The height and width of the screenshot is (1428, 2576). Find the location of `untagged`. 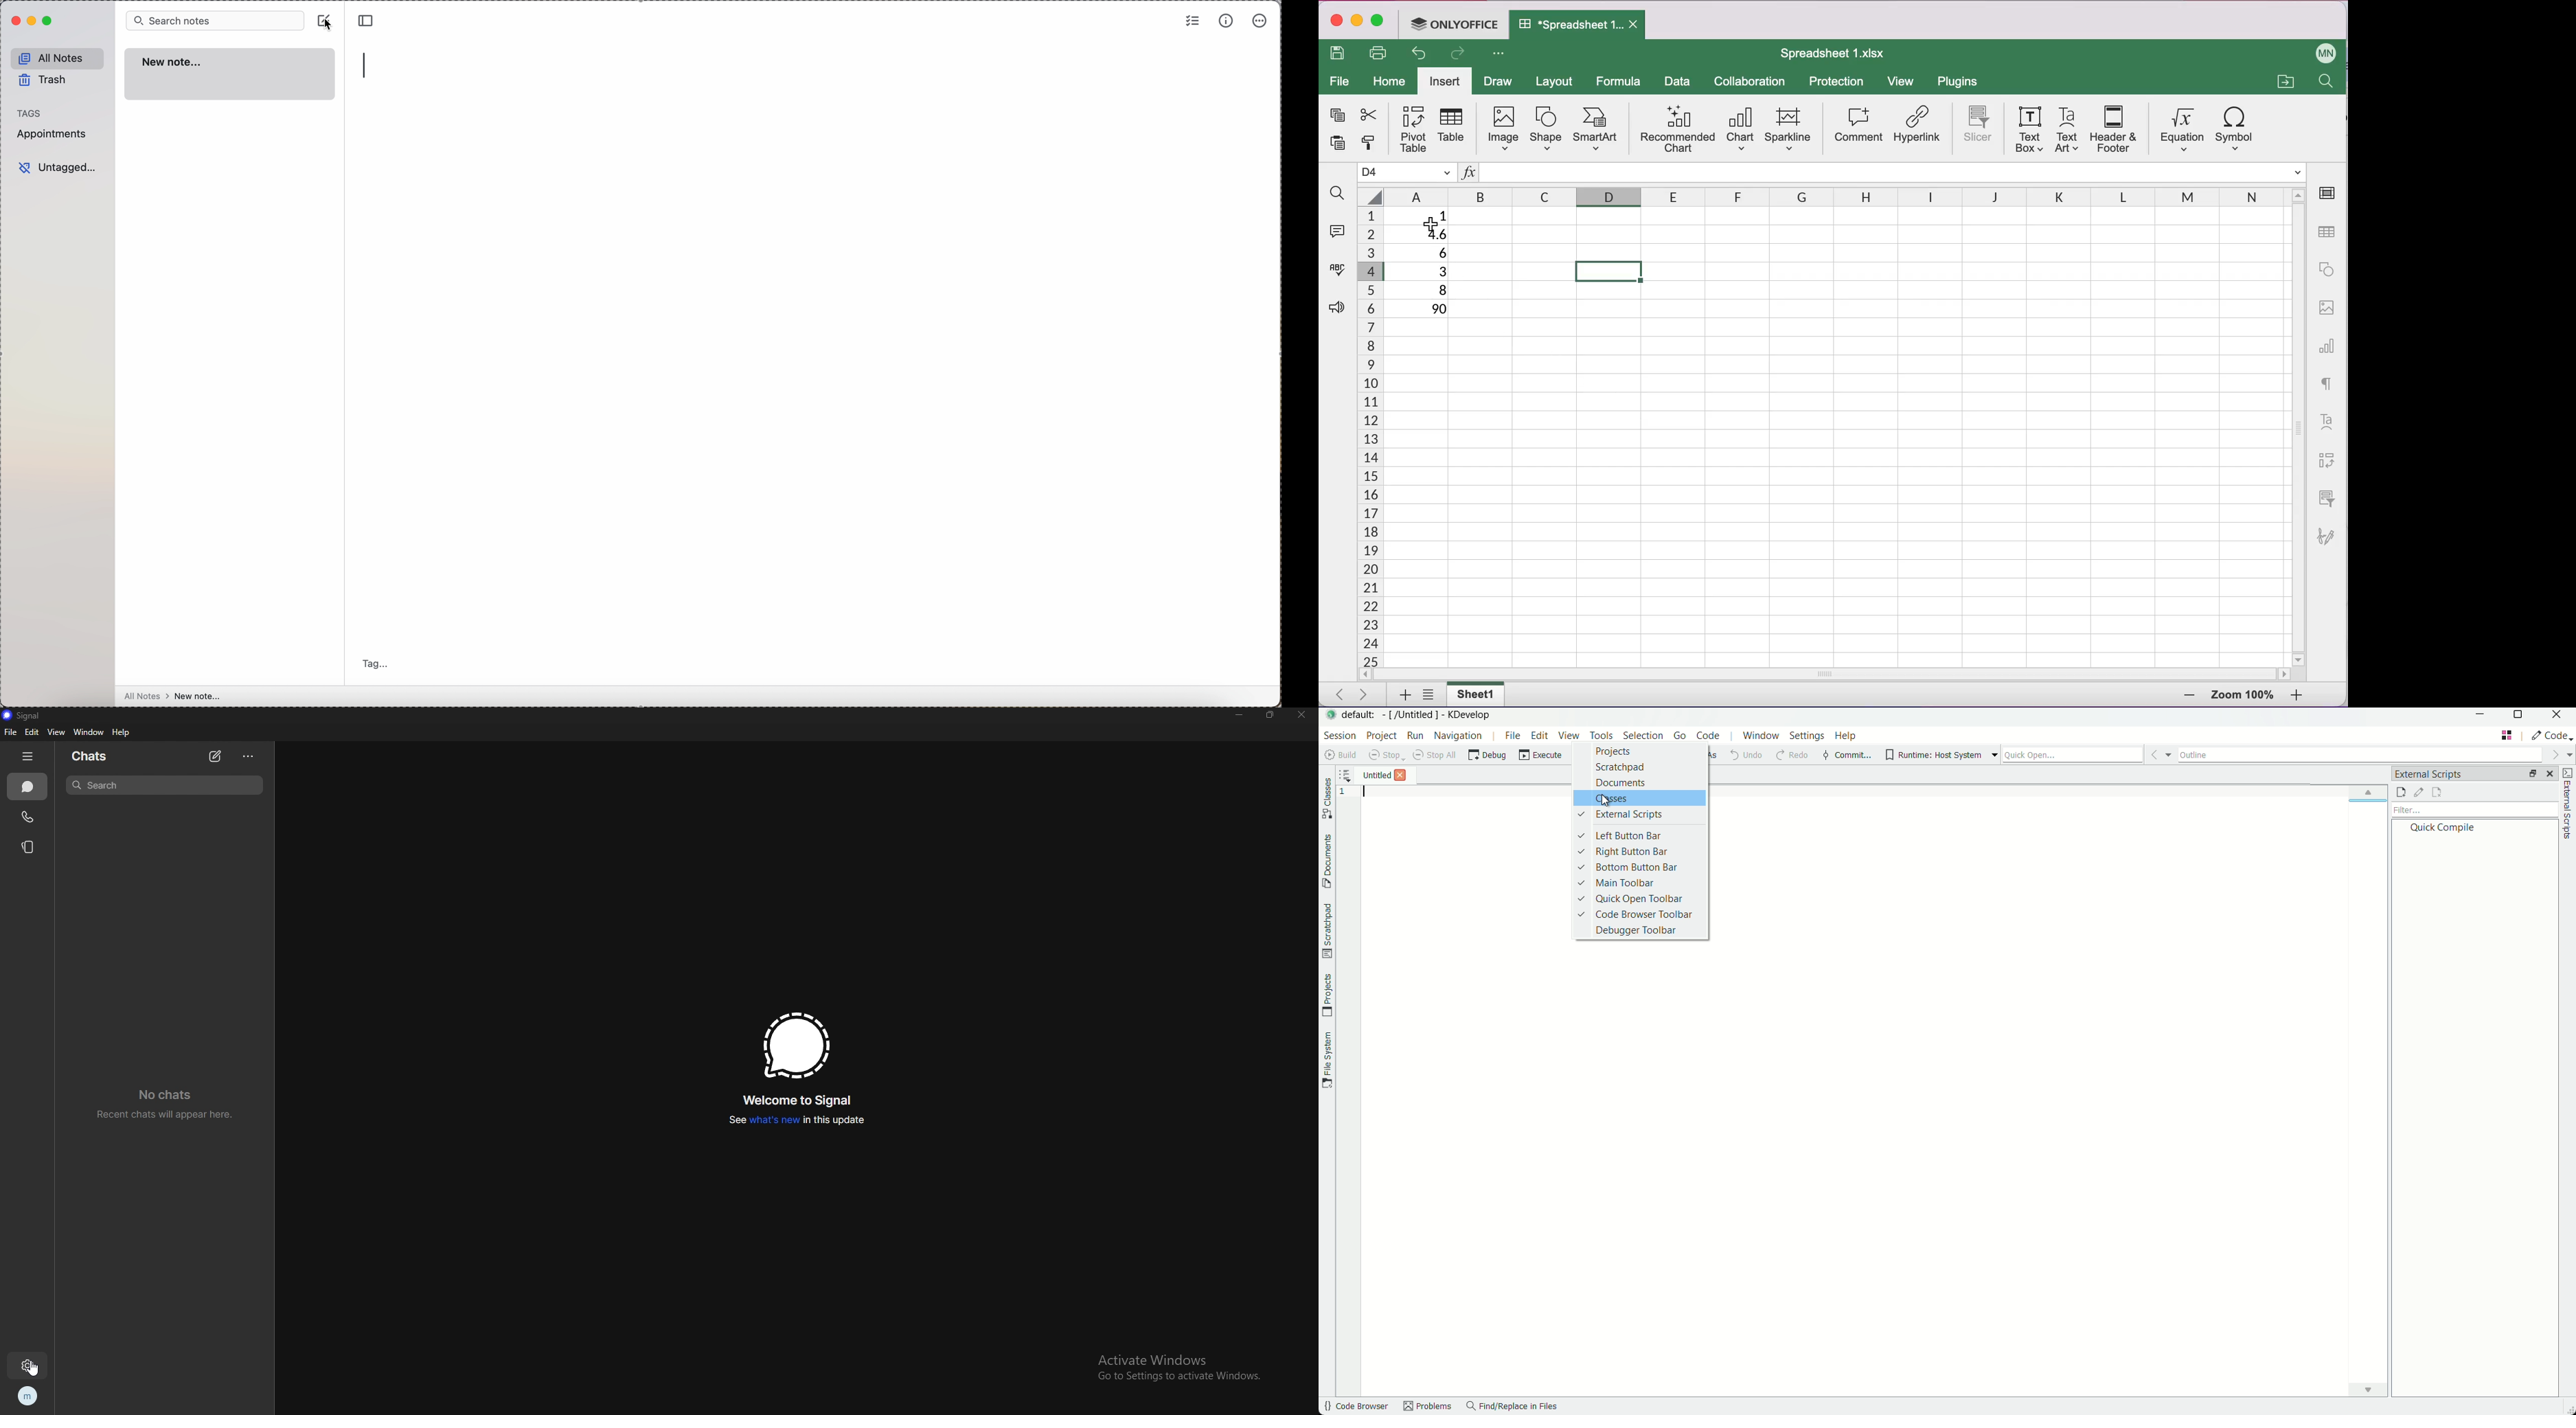

untagged is located at coordinates (58, 168).